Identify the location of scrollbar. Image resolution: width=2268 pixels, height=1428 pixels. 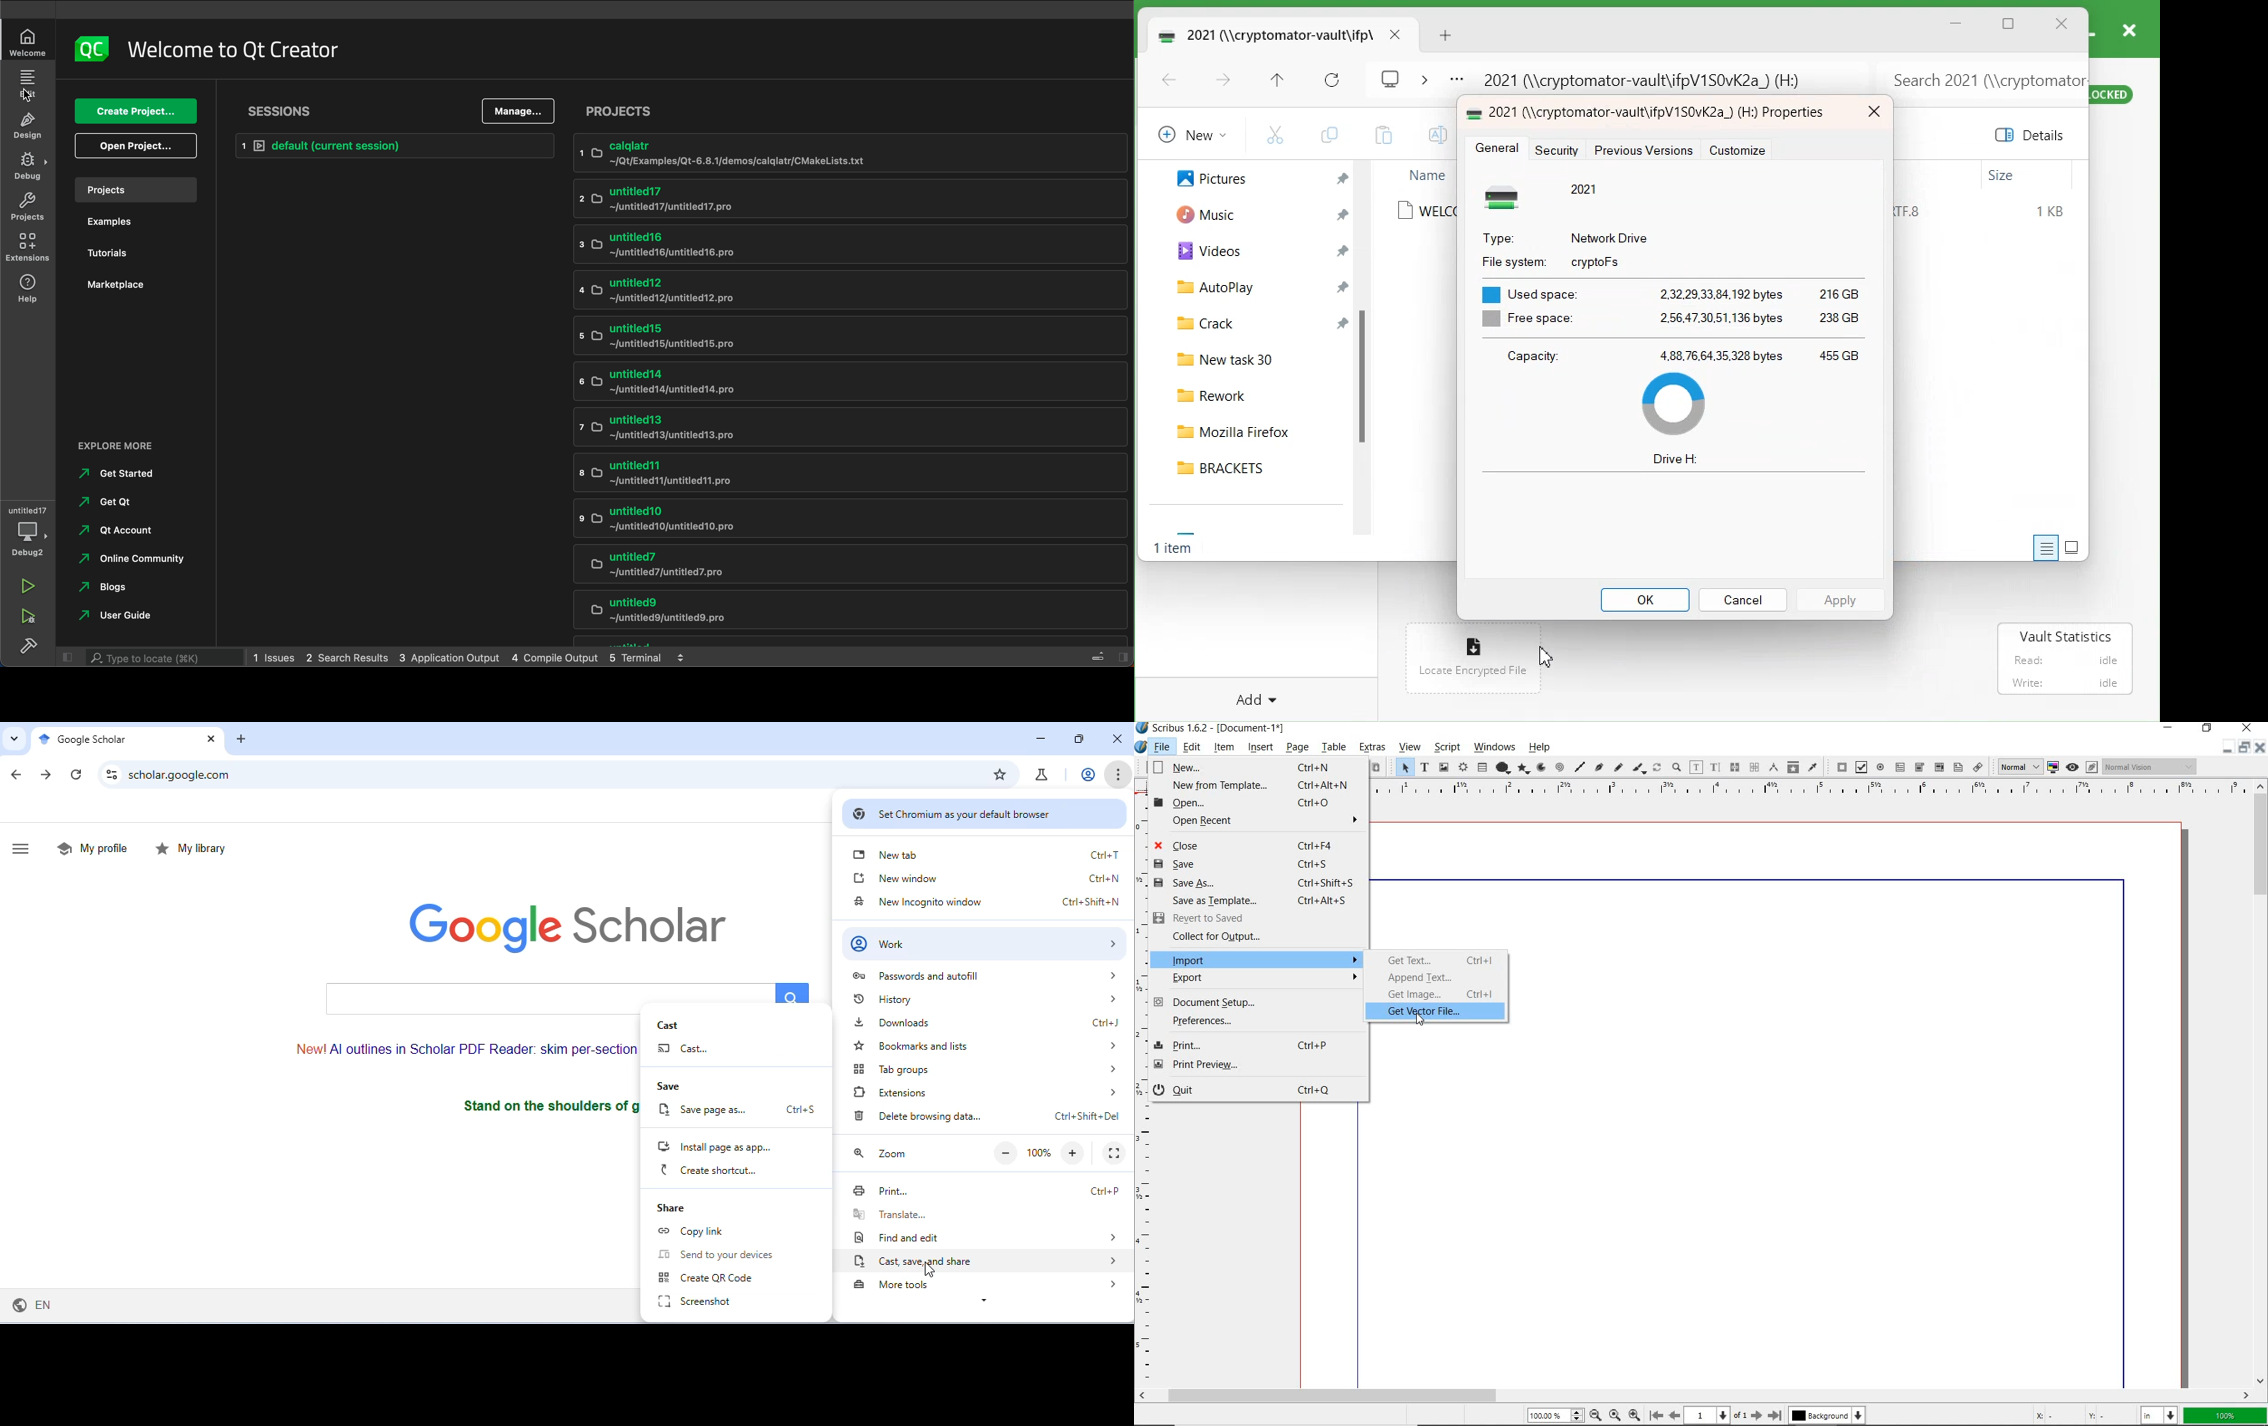
(1694, 1398).